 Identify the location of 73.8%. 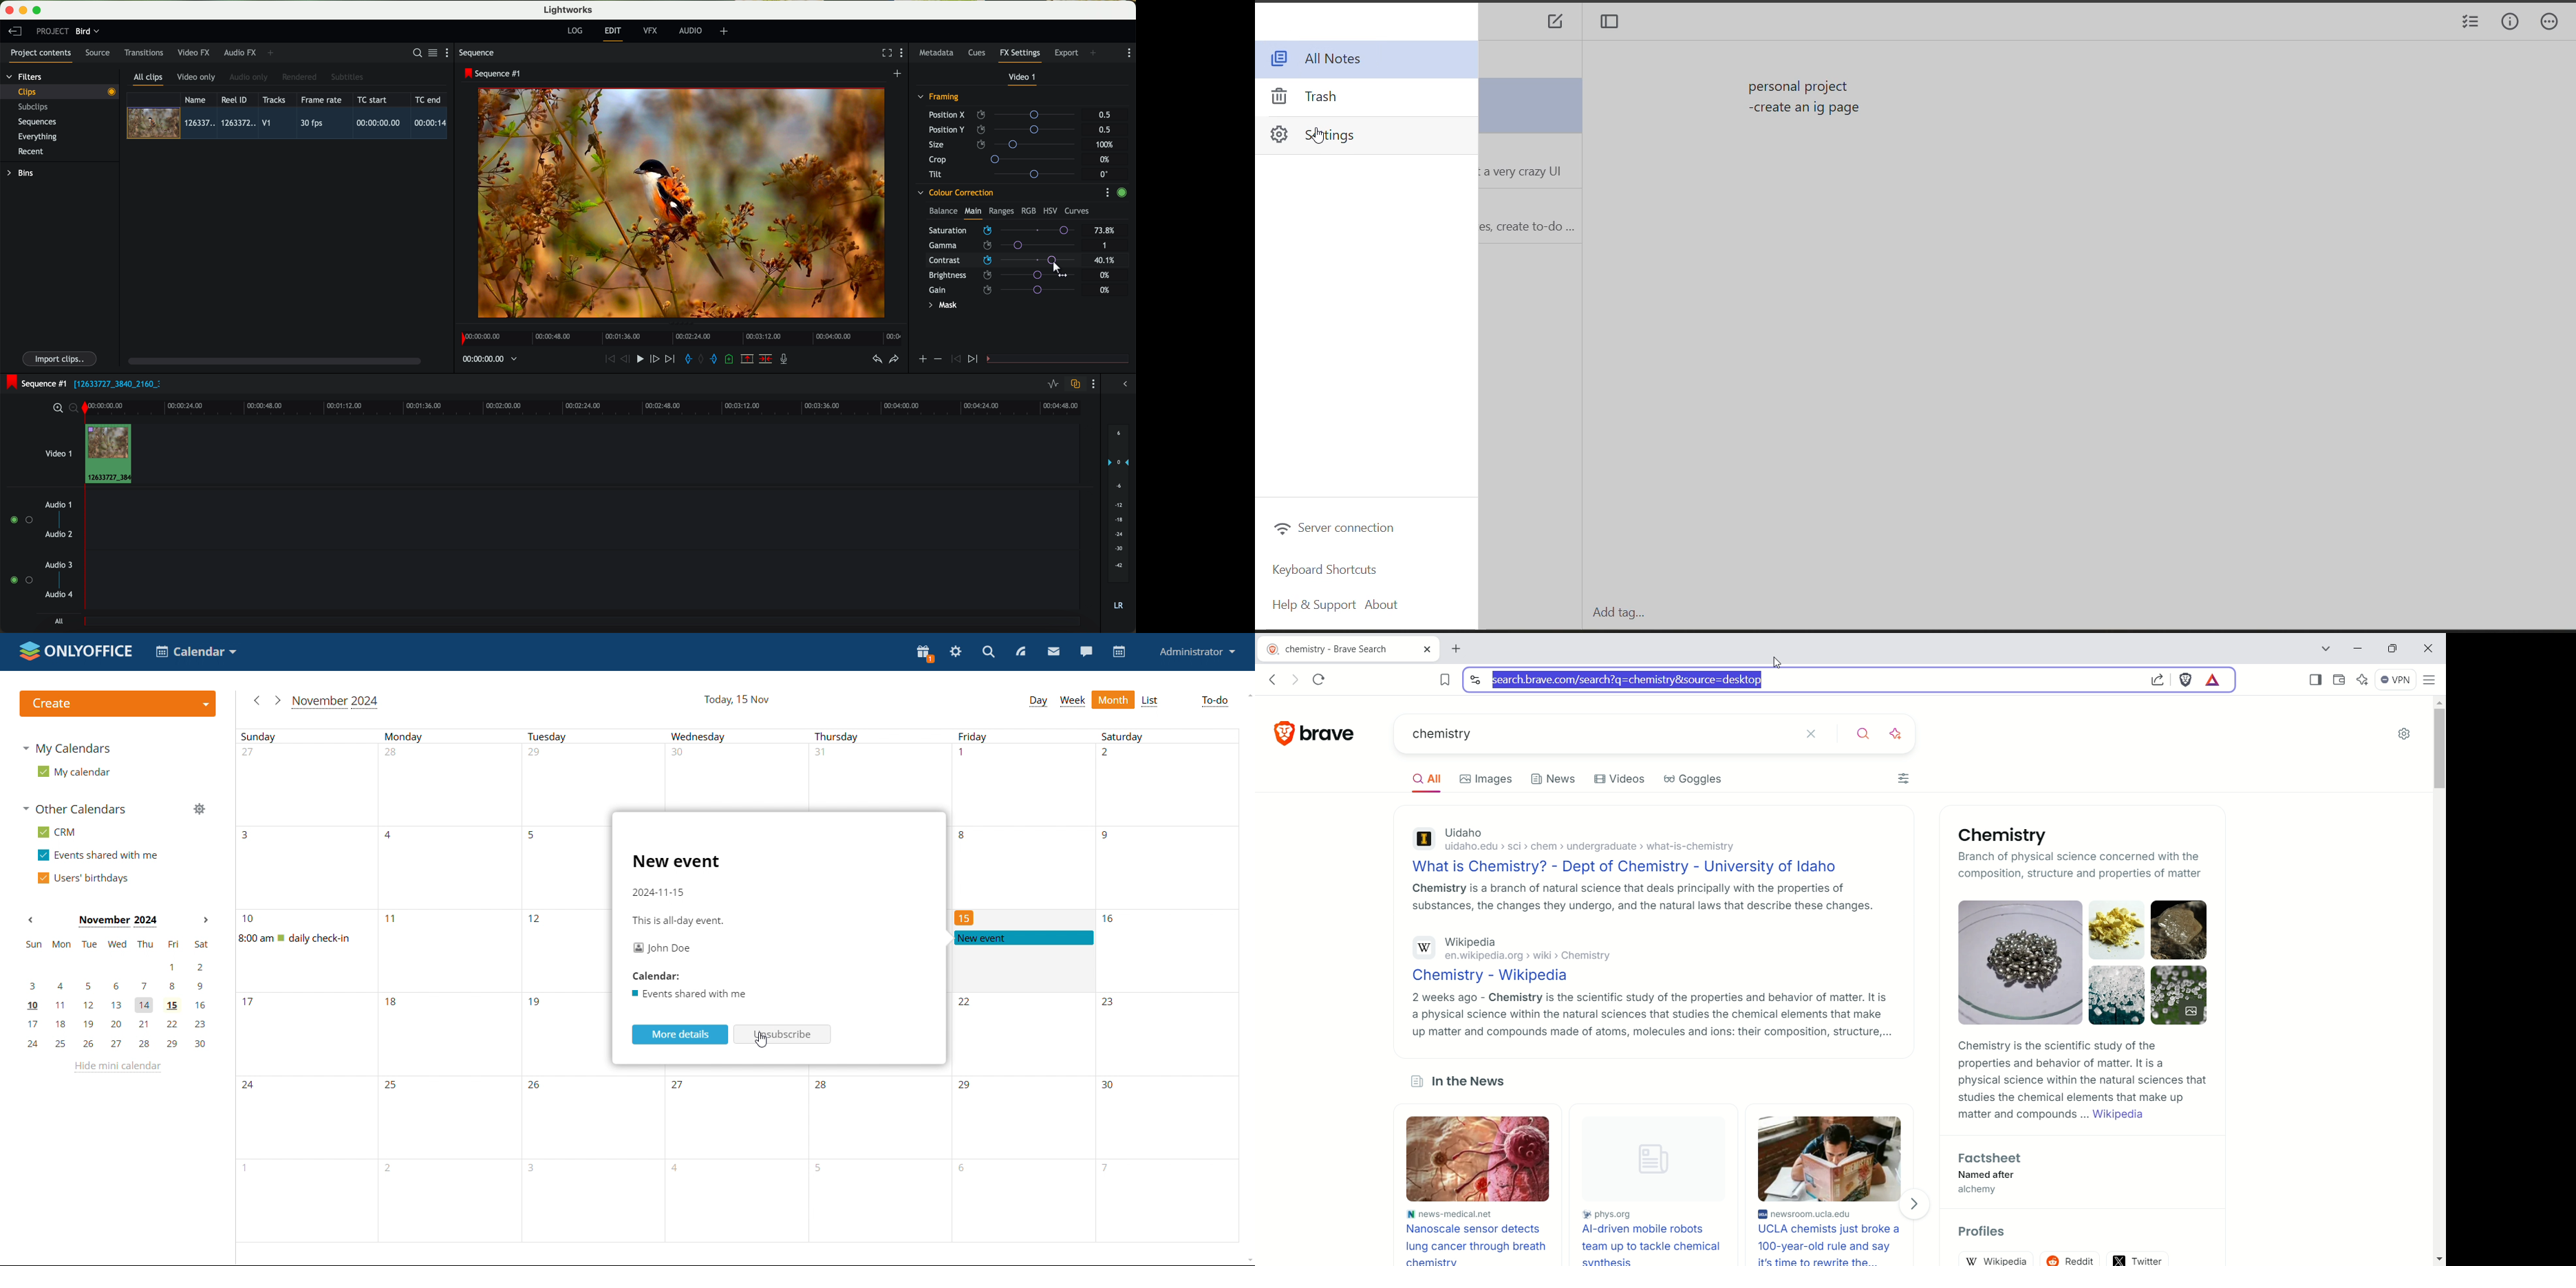
(1105, 231).